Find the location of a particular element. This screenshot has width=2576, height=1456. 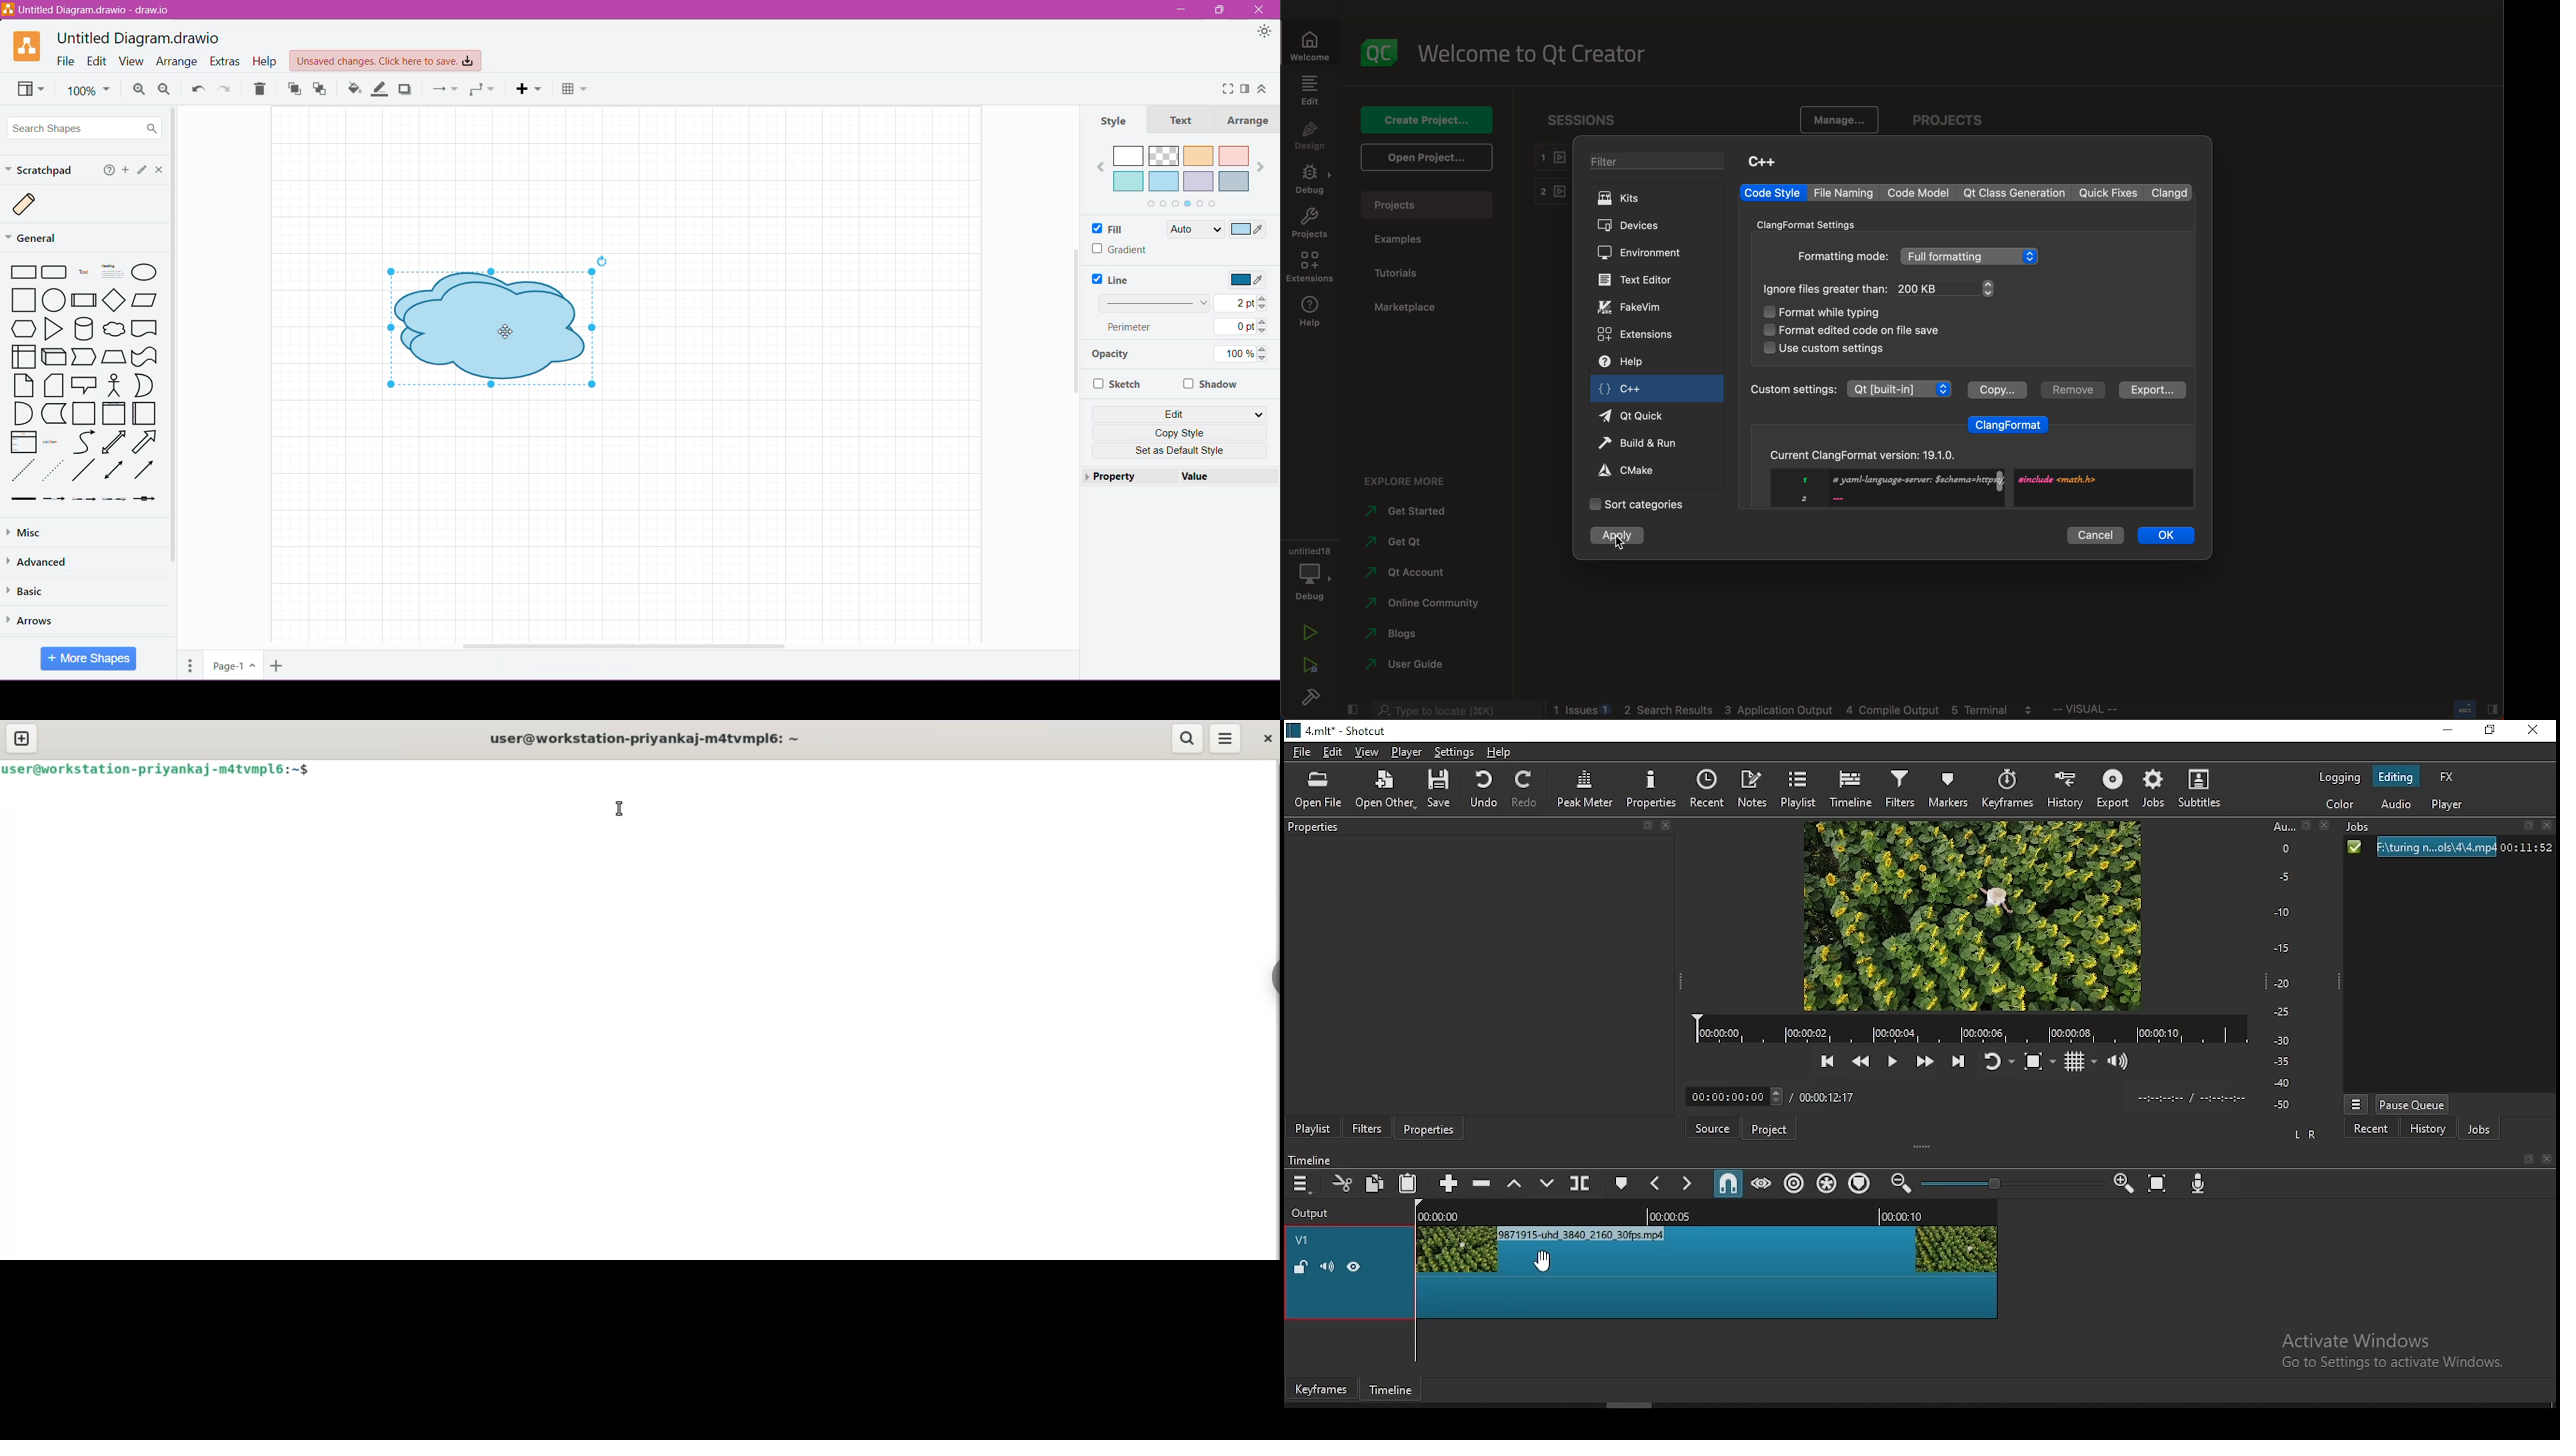

Undo is located at coordinates (198, 90).